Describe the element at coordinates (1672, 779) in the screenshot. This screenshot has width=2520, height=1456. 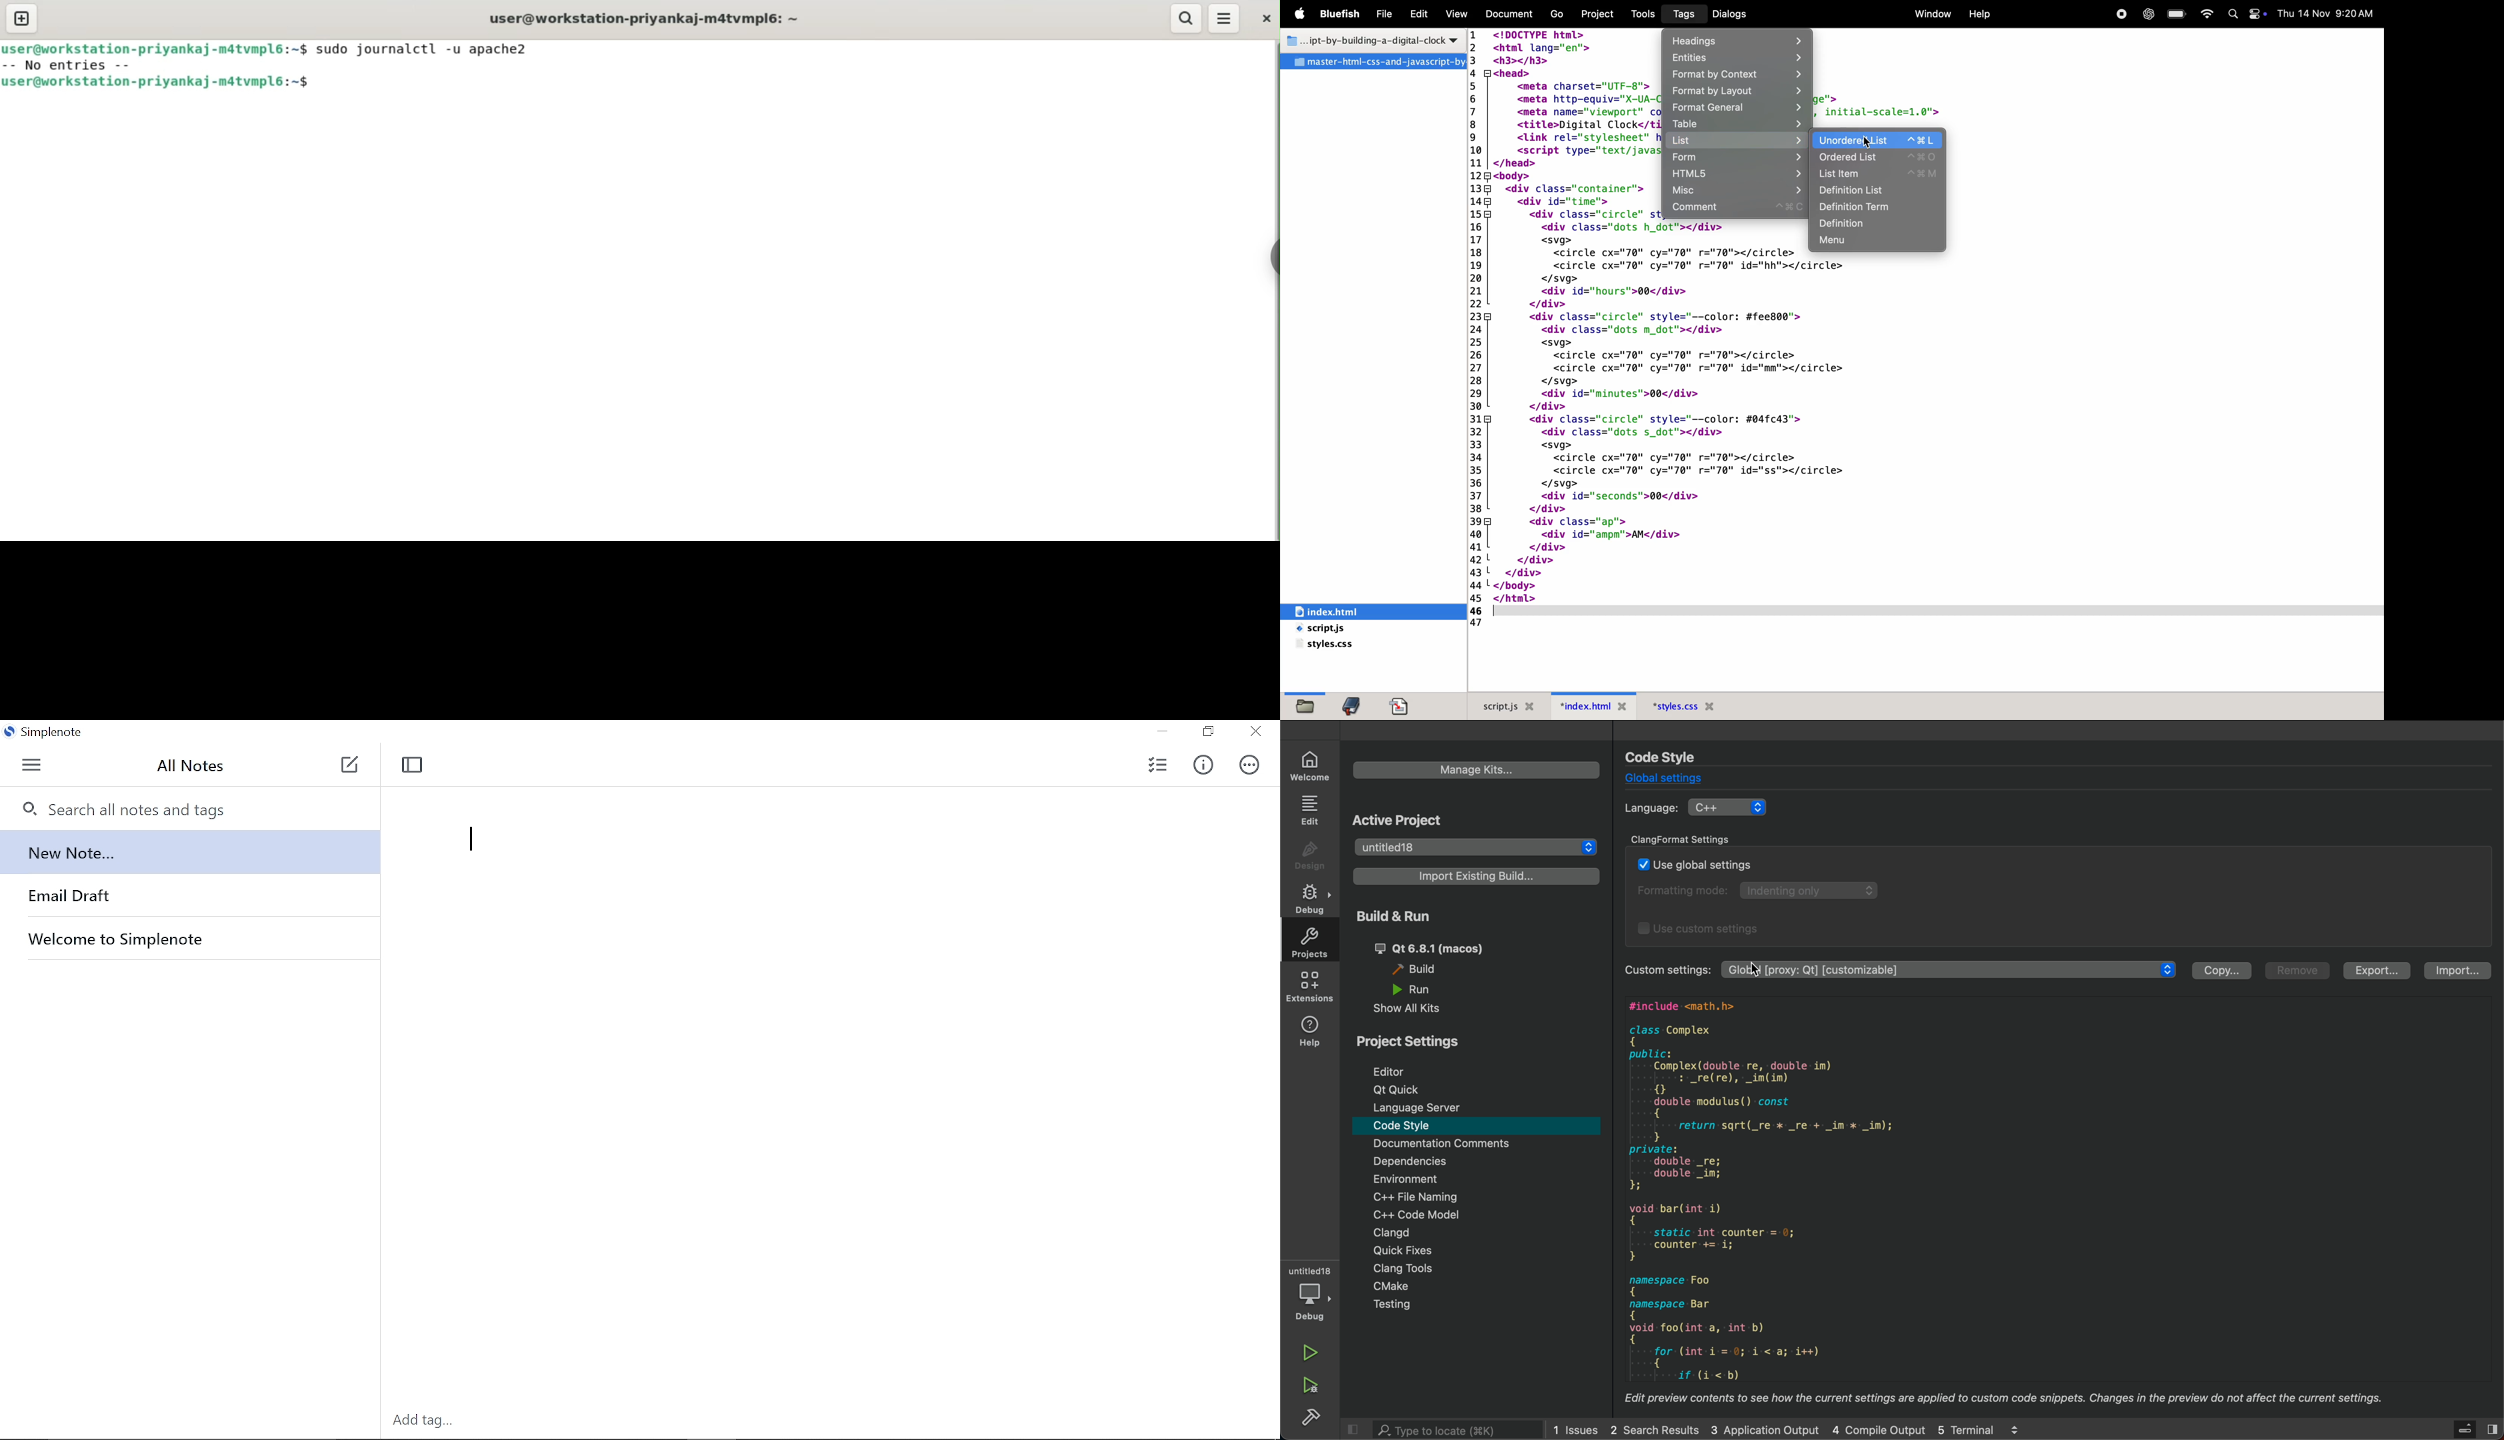
I see `global settings` at that location.